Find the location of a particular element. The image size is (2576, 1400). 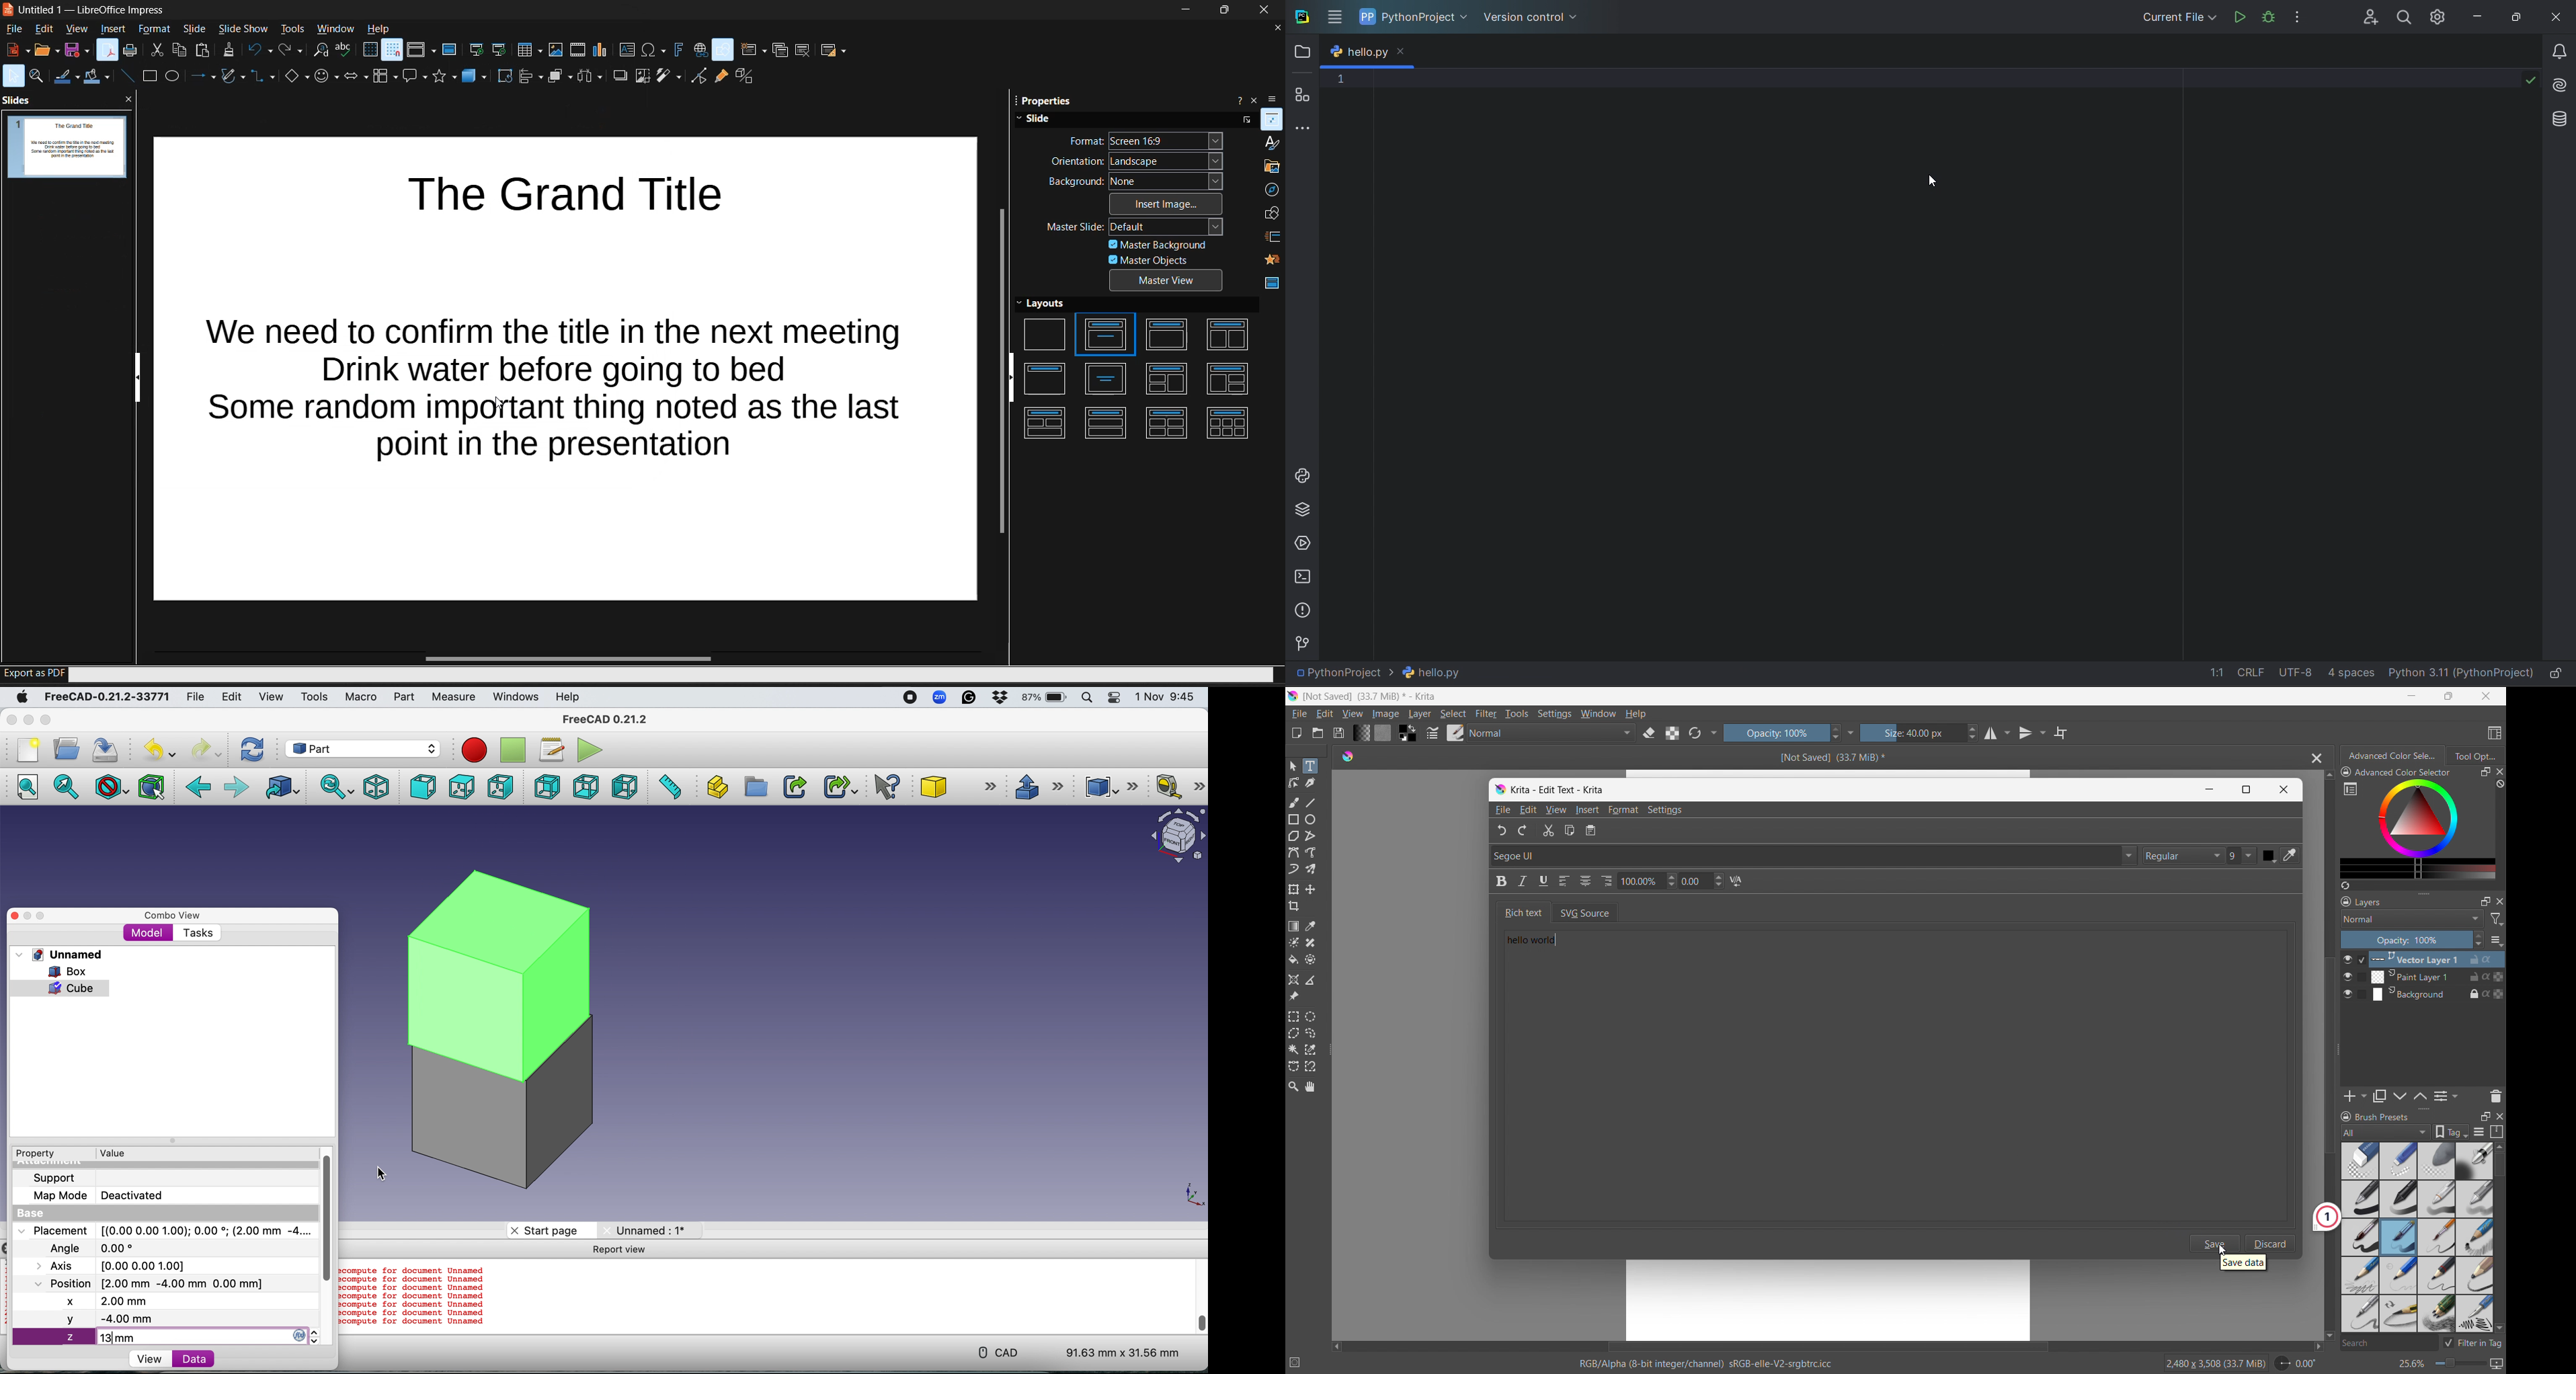

view is located at coordinates (1352, 714).